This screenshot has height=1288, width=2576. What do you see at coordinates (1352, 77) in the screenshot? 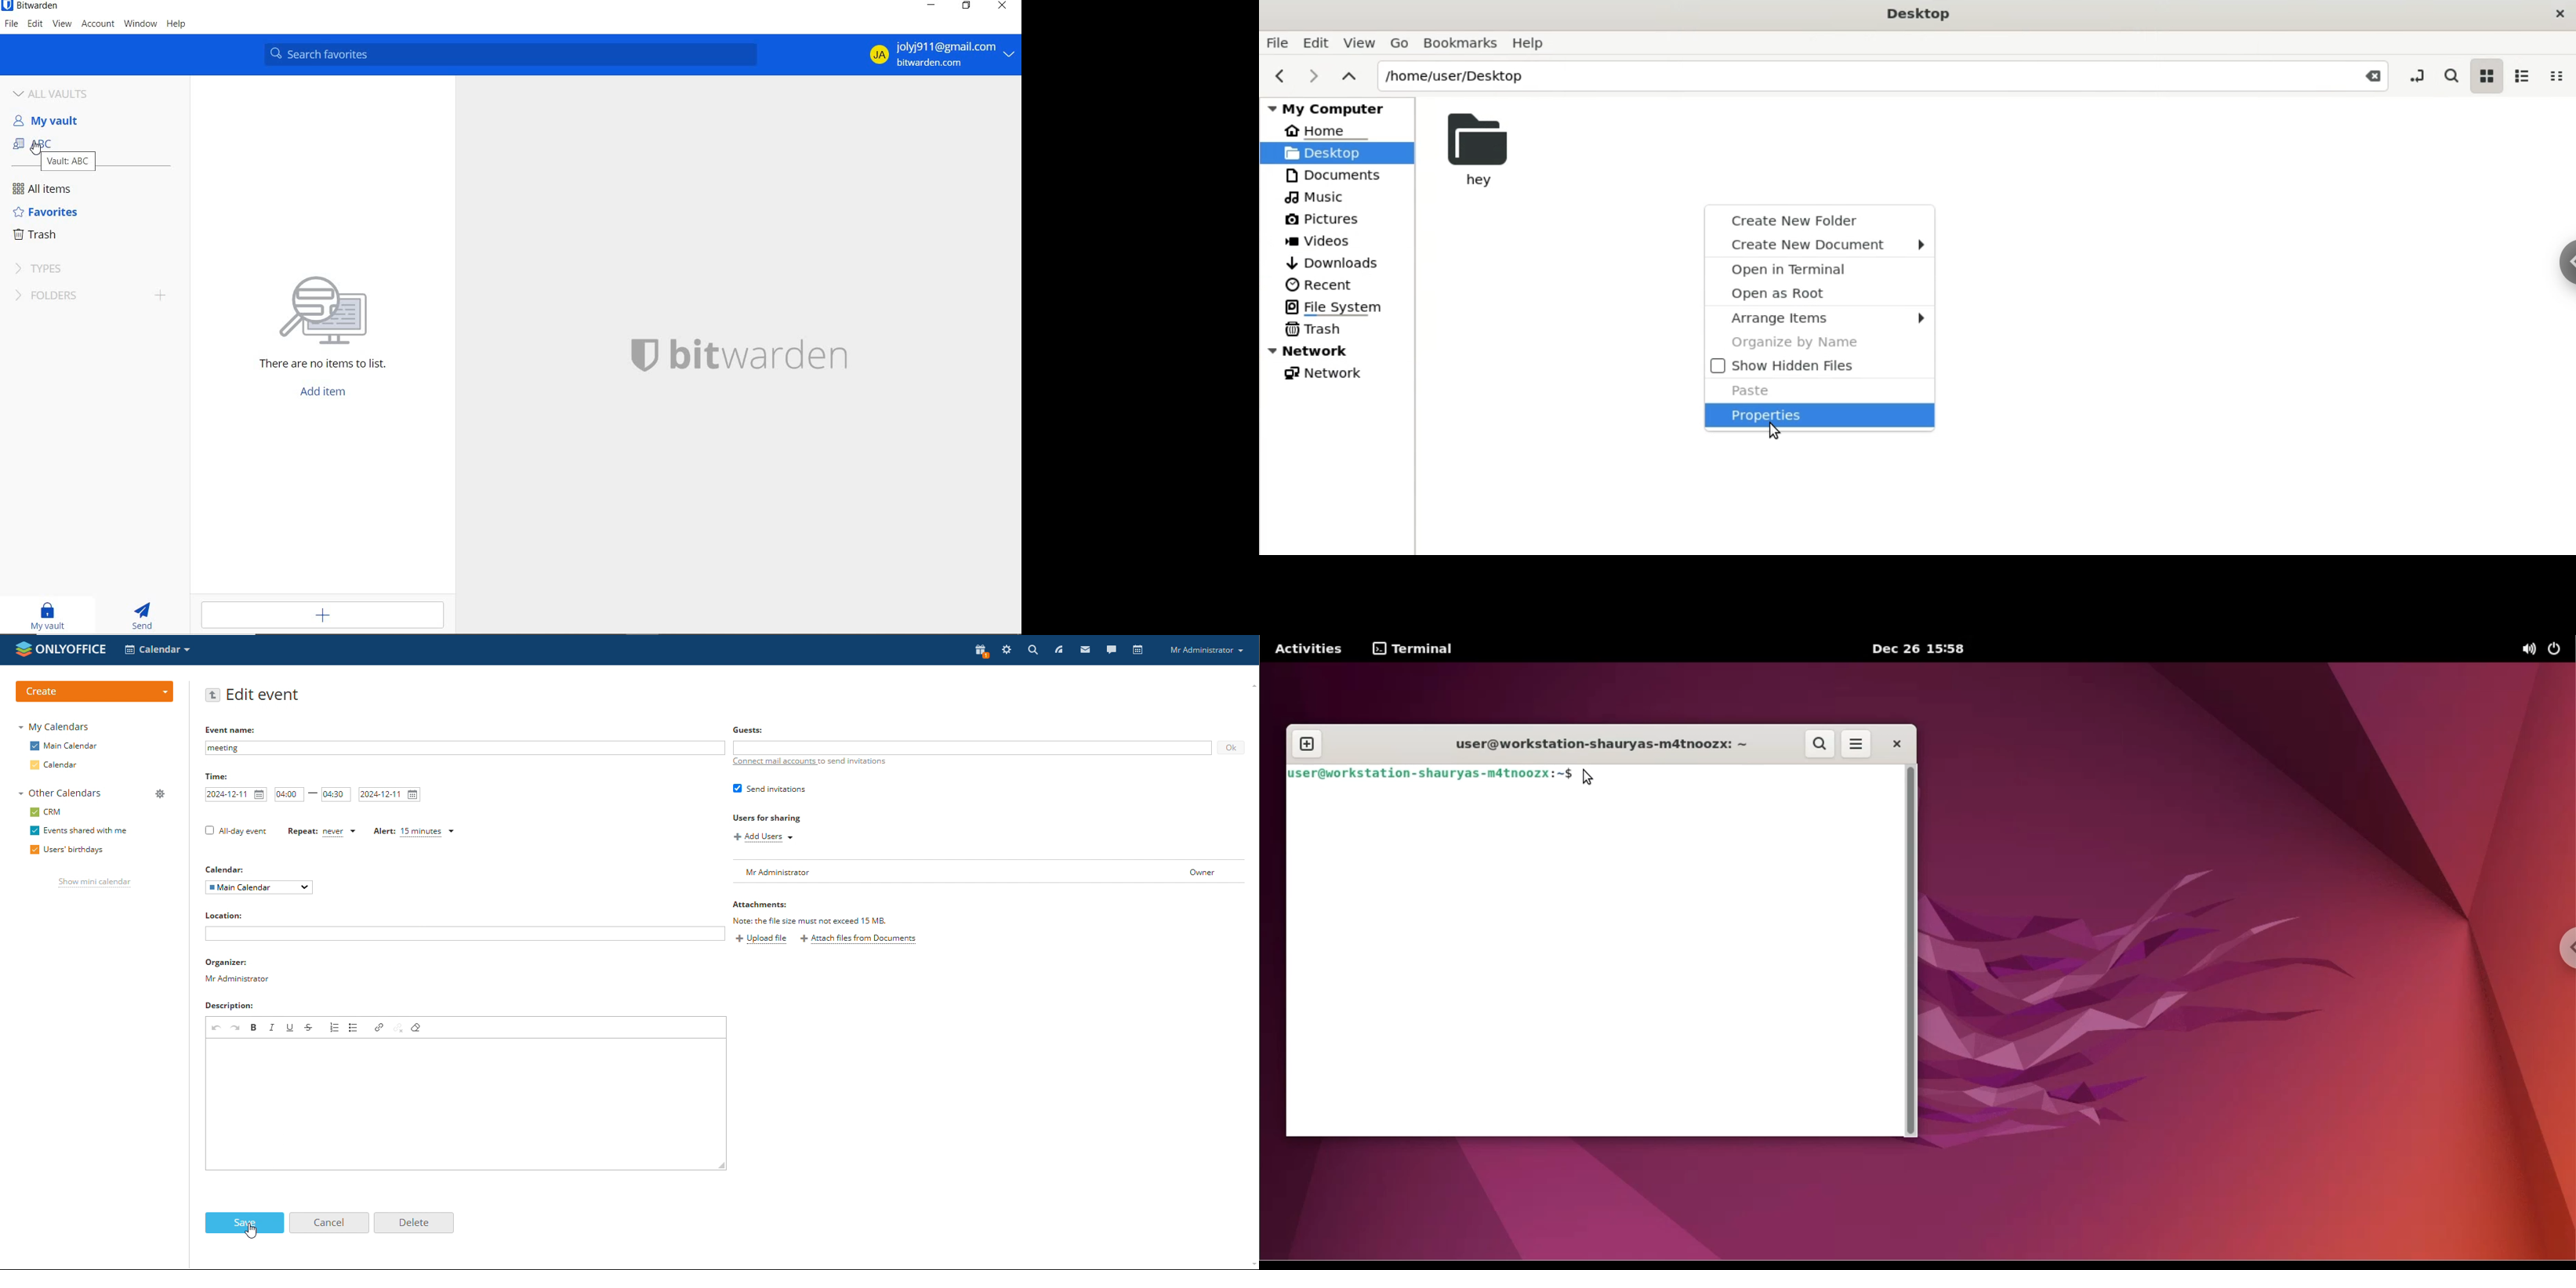
I see `parent folders` at bounding box center [1352, 77].